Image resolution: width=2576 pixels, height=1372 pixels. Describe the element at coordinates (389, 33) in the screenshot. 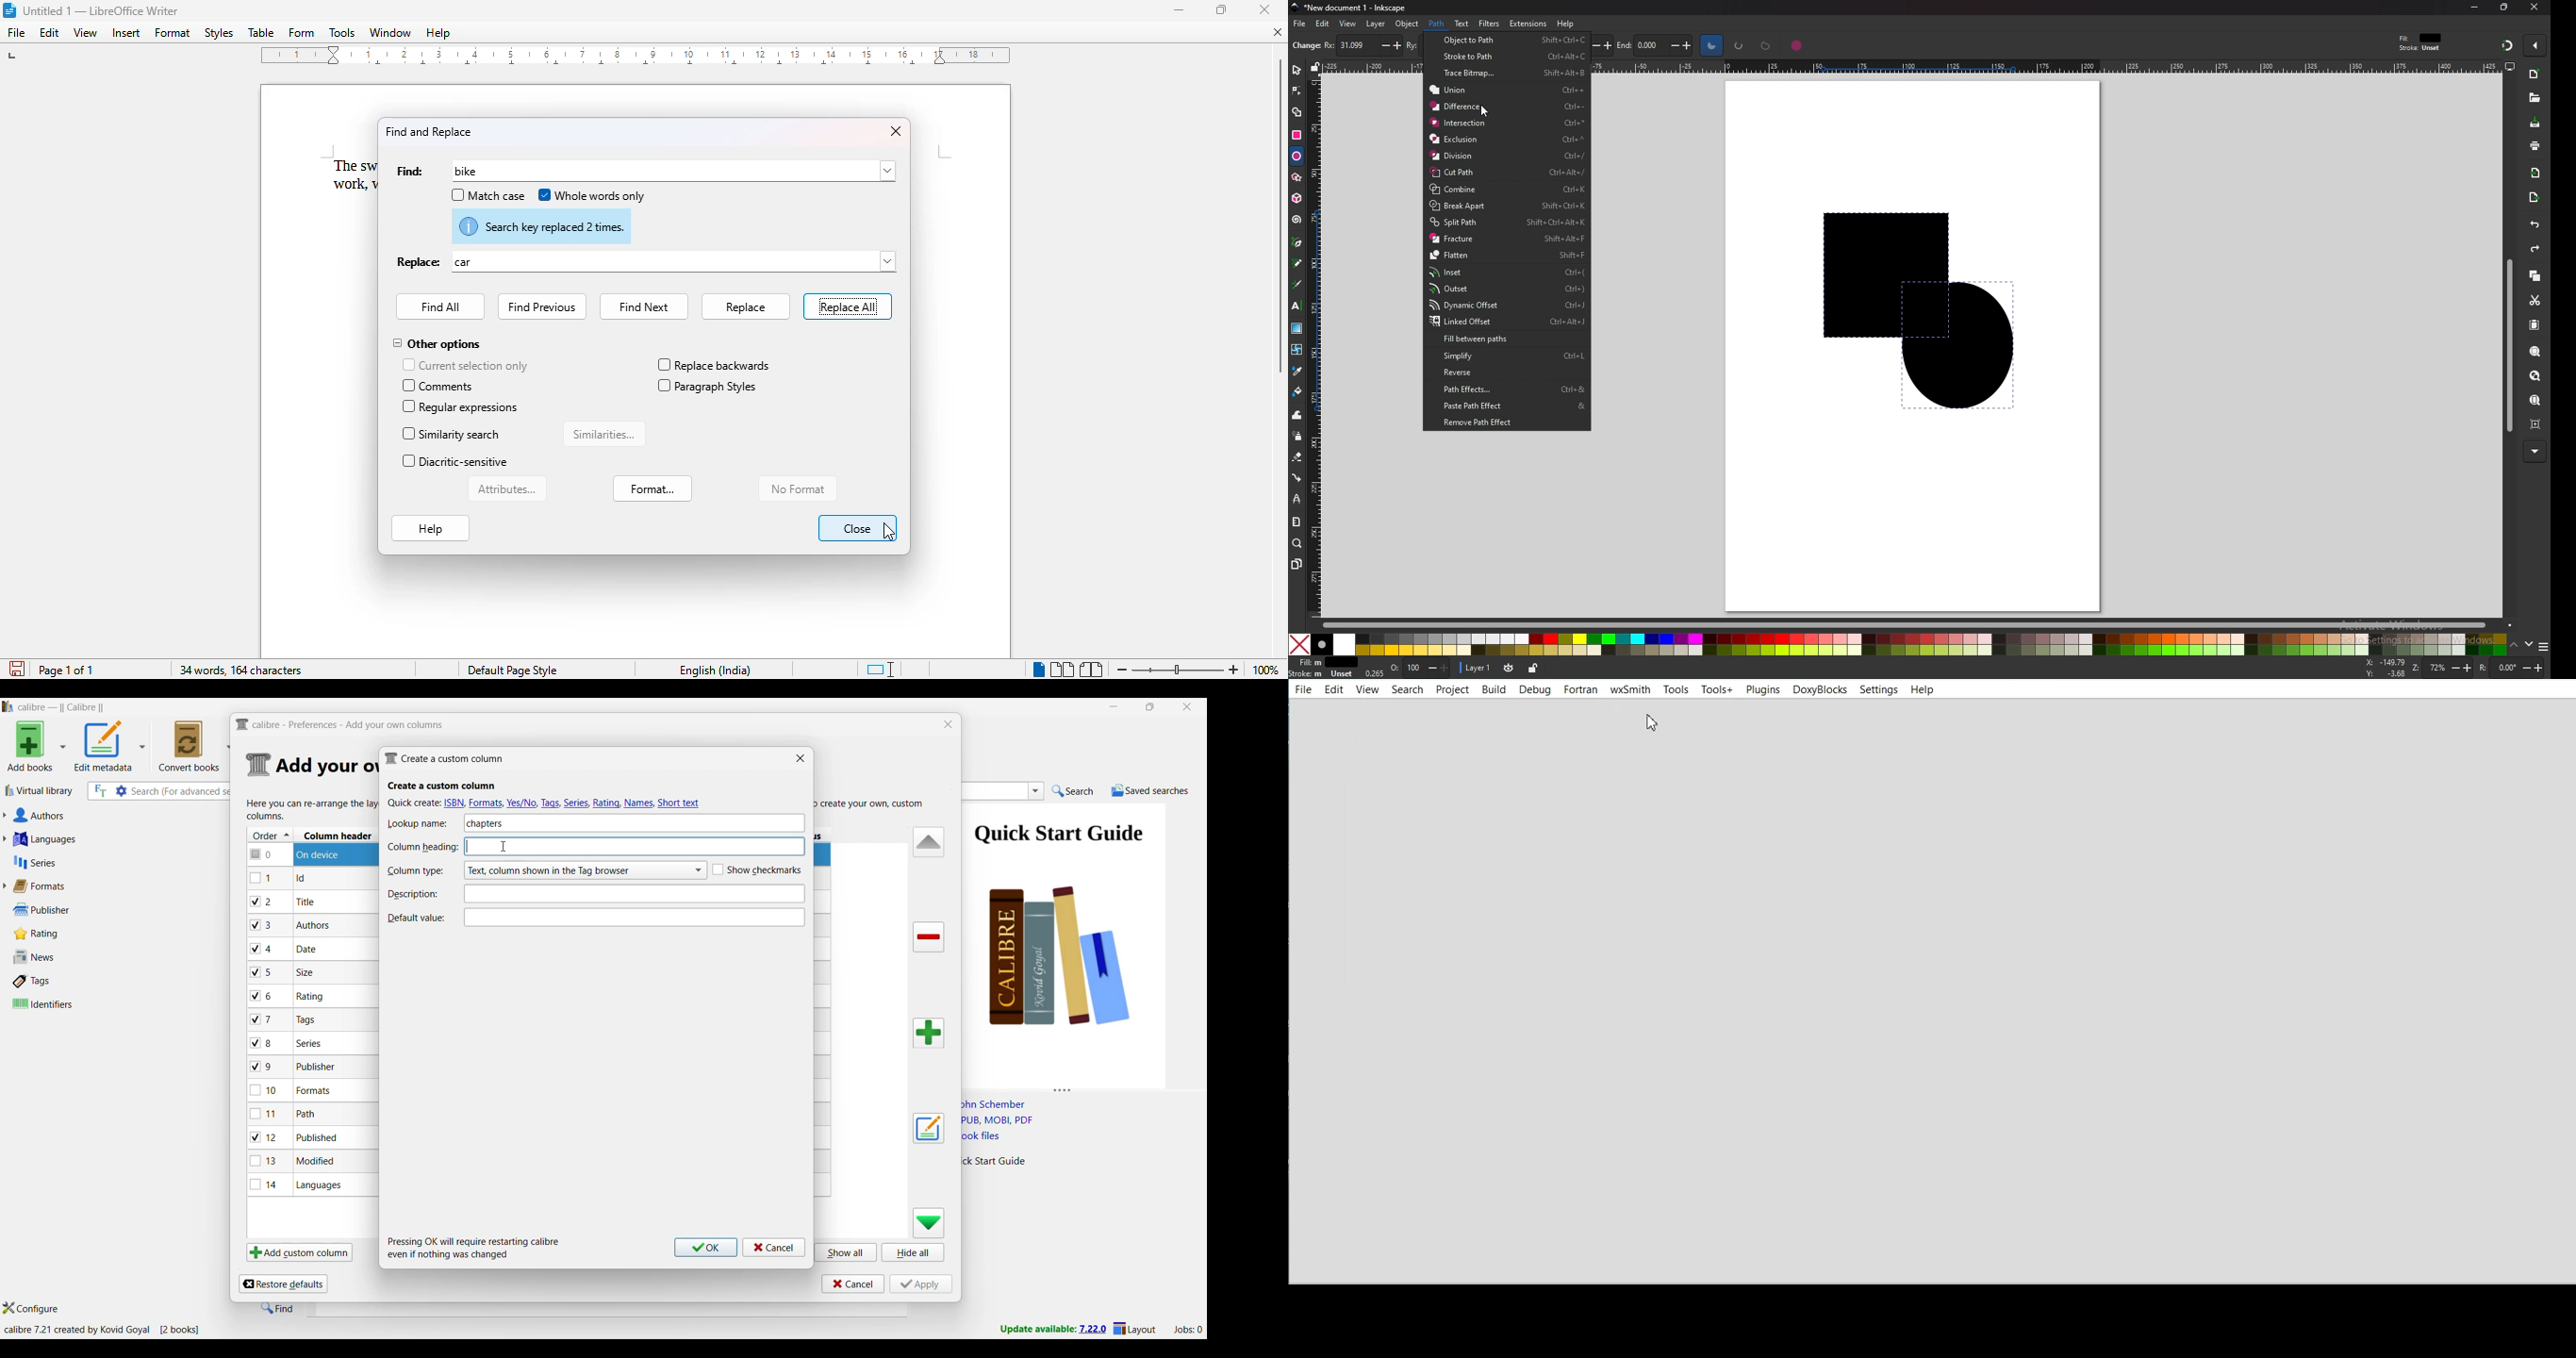

I see `window` at that location.